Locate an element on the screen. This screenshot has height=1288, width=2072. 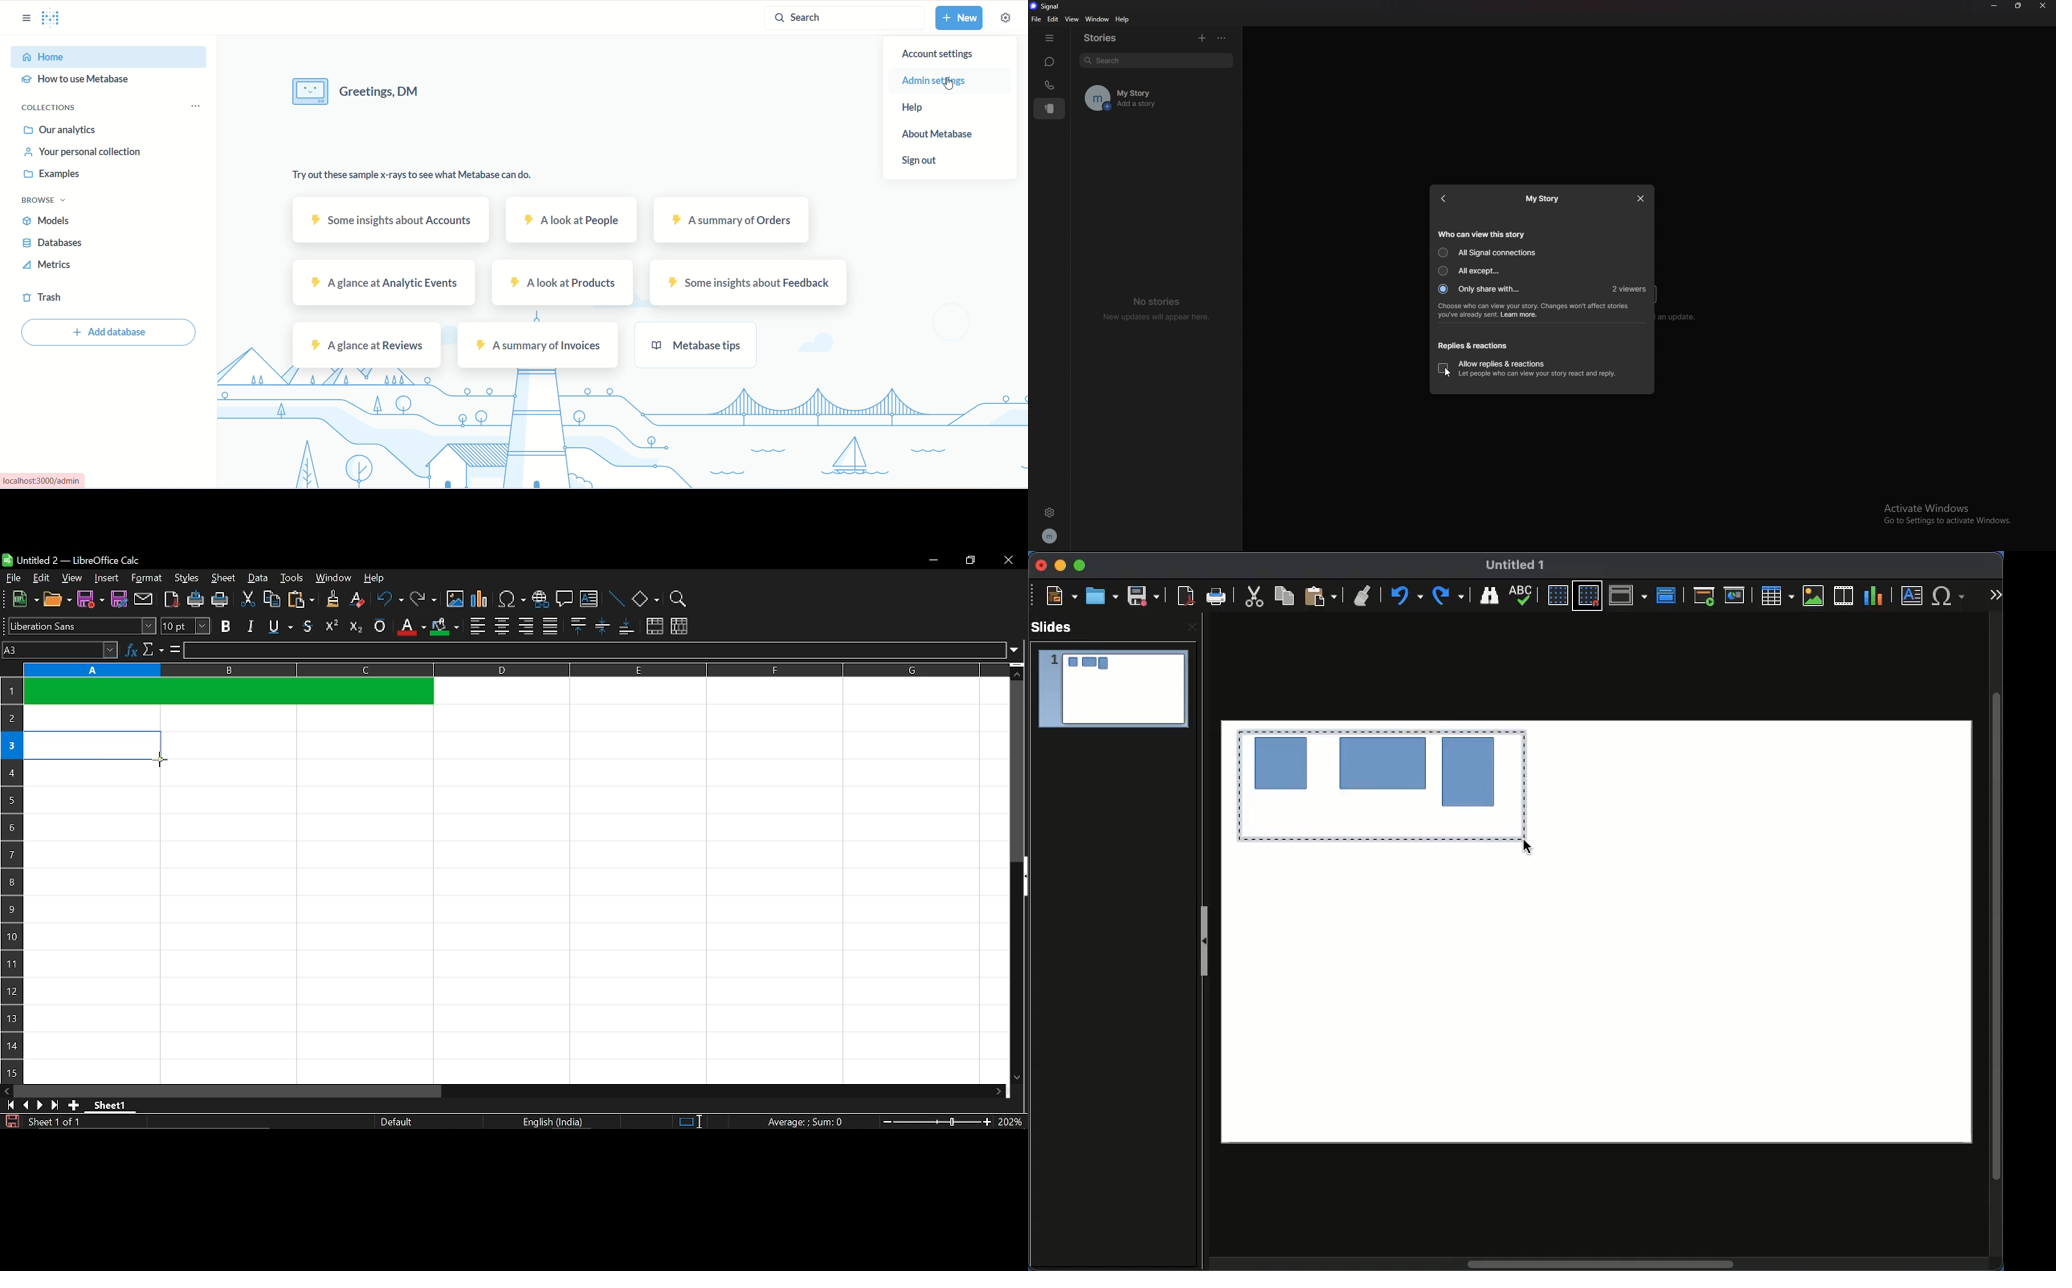
options is located at coordinates (1221, 38).